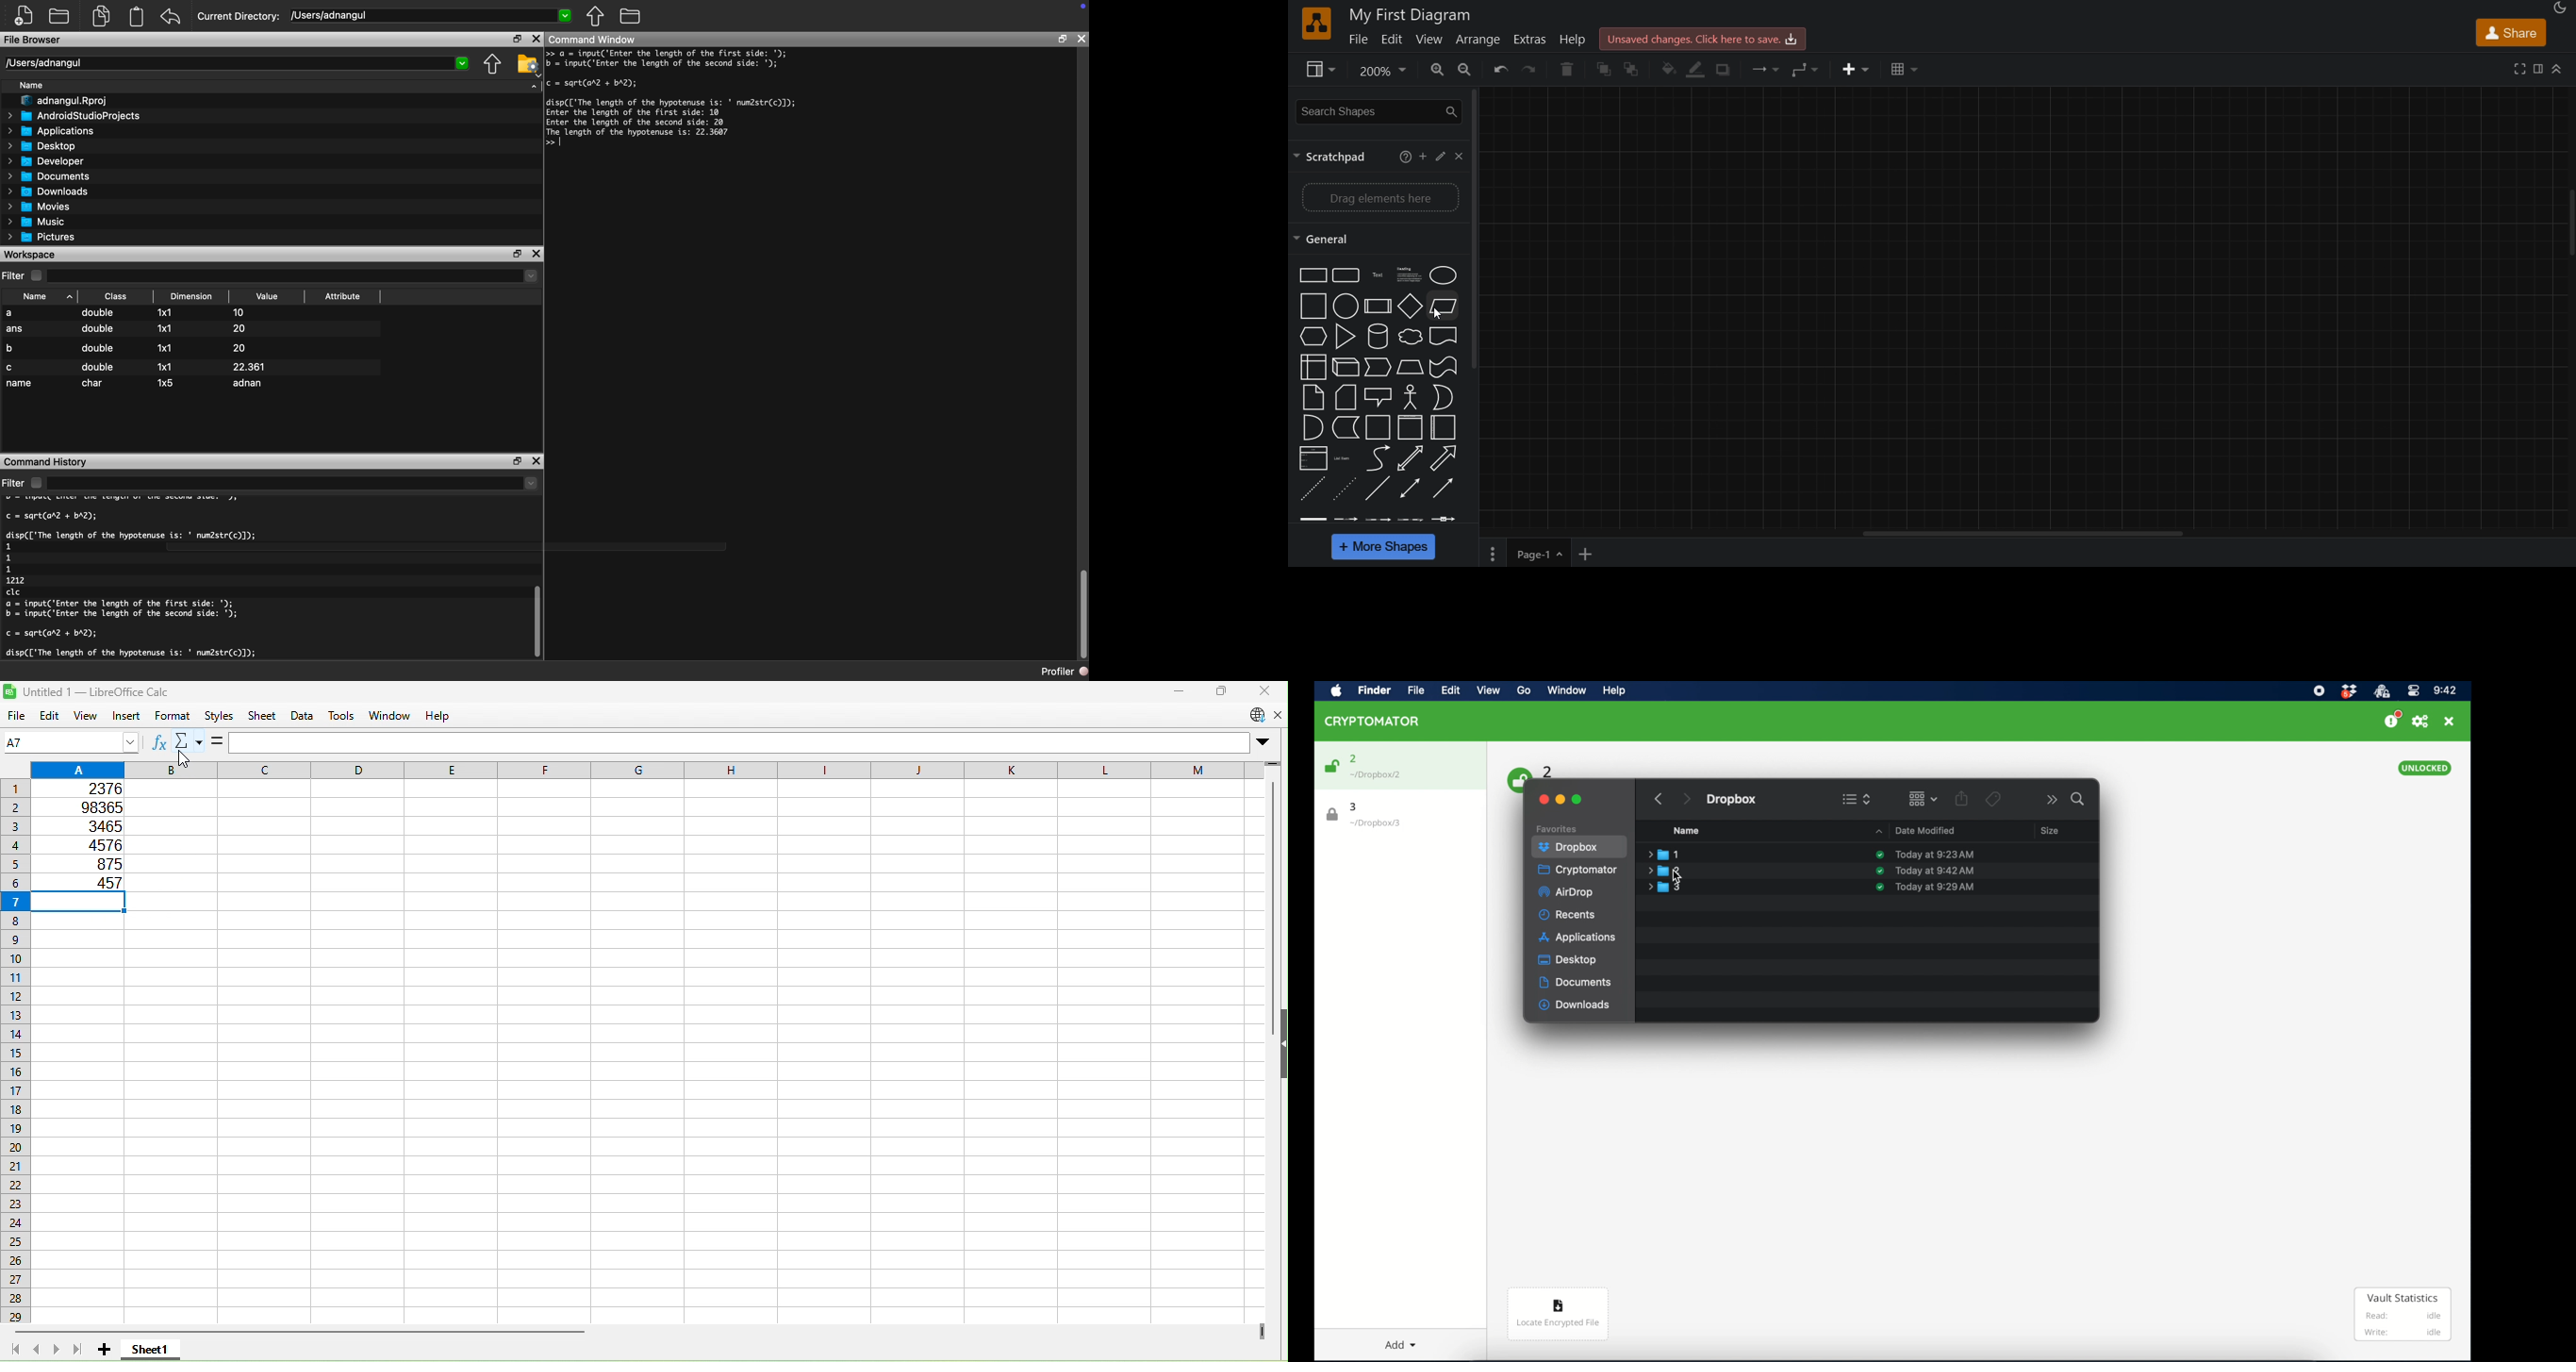 The width and height of the screenshot is (2576, 1372). Describe the element at coordinates (392, 715) in the screenshot. I see `Windows` at that location.